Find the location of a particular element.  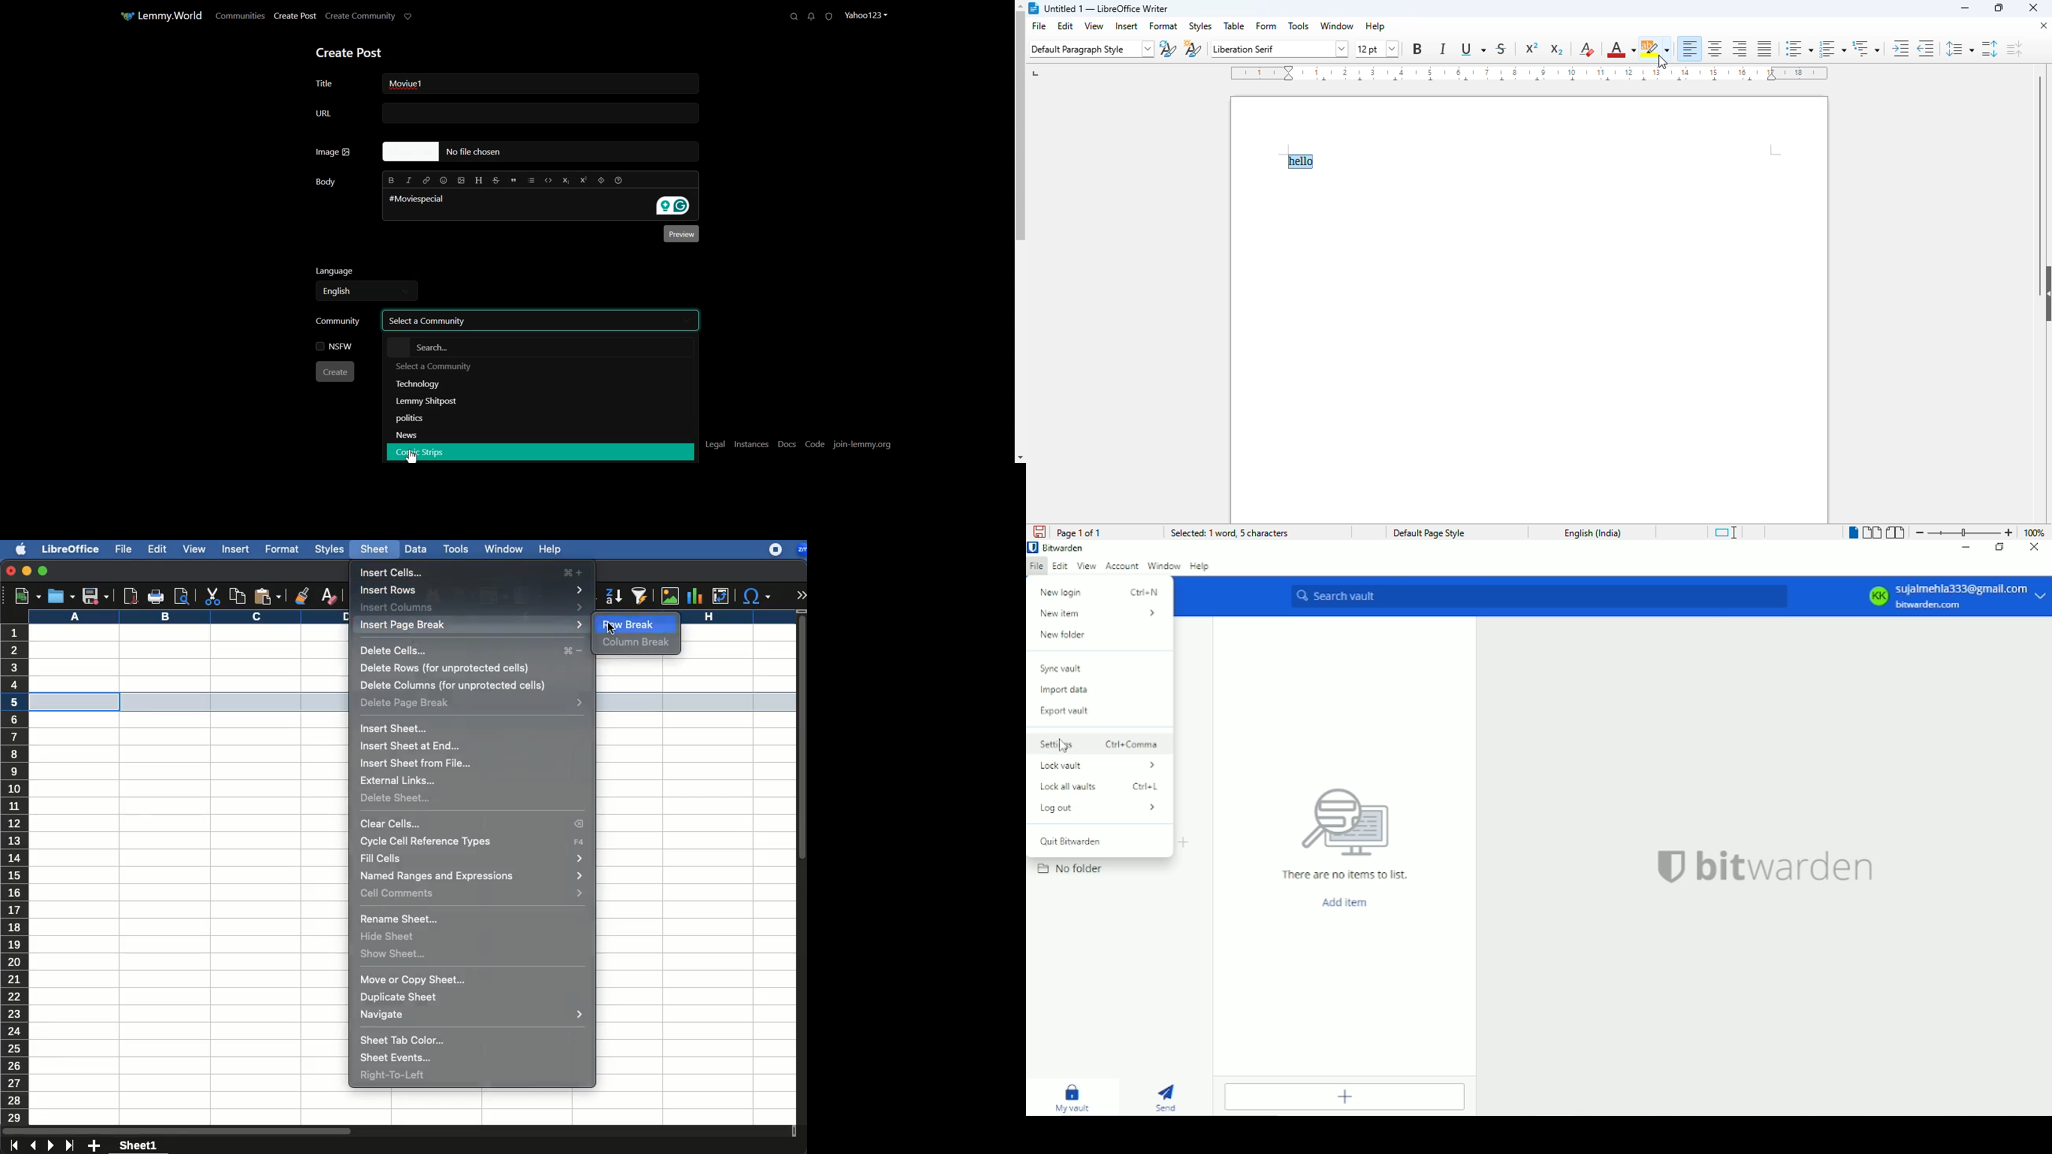

Hyperlink is located at coordinates (426, 181).